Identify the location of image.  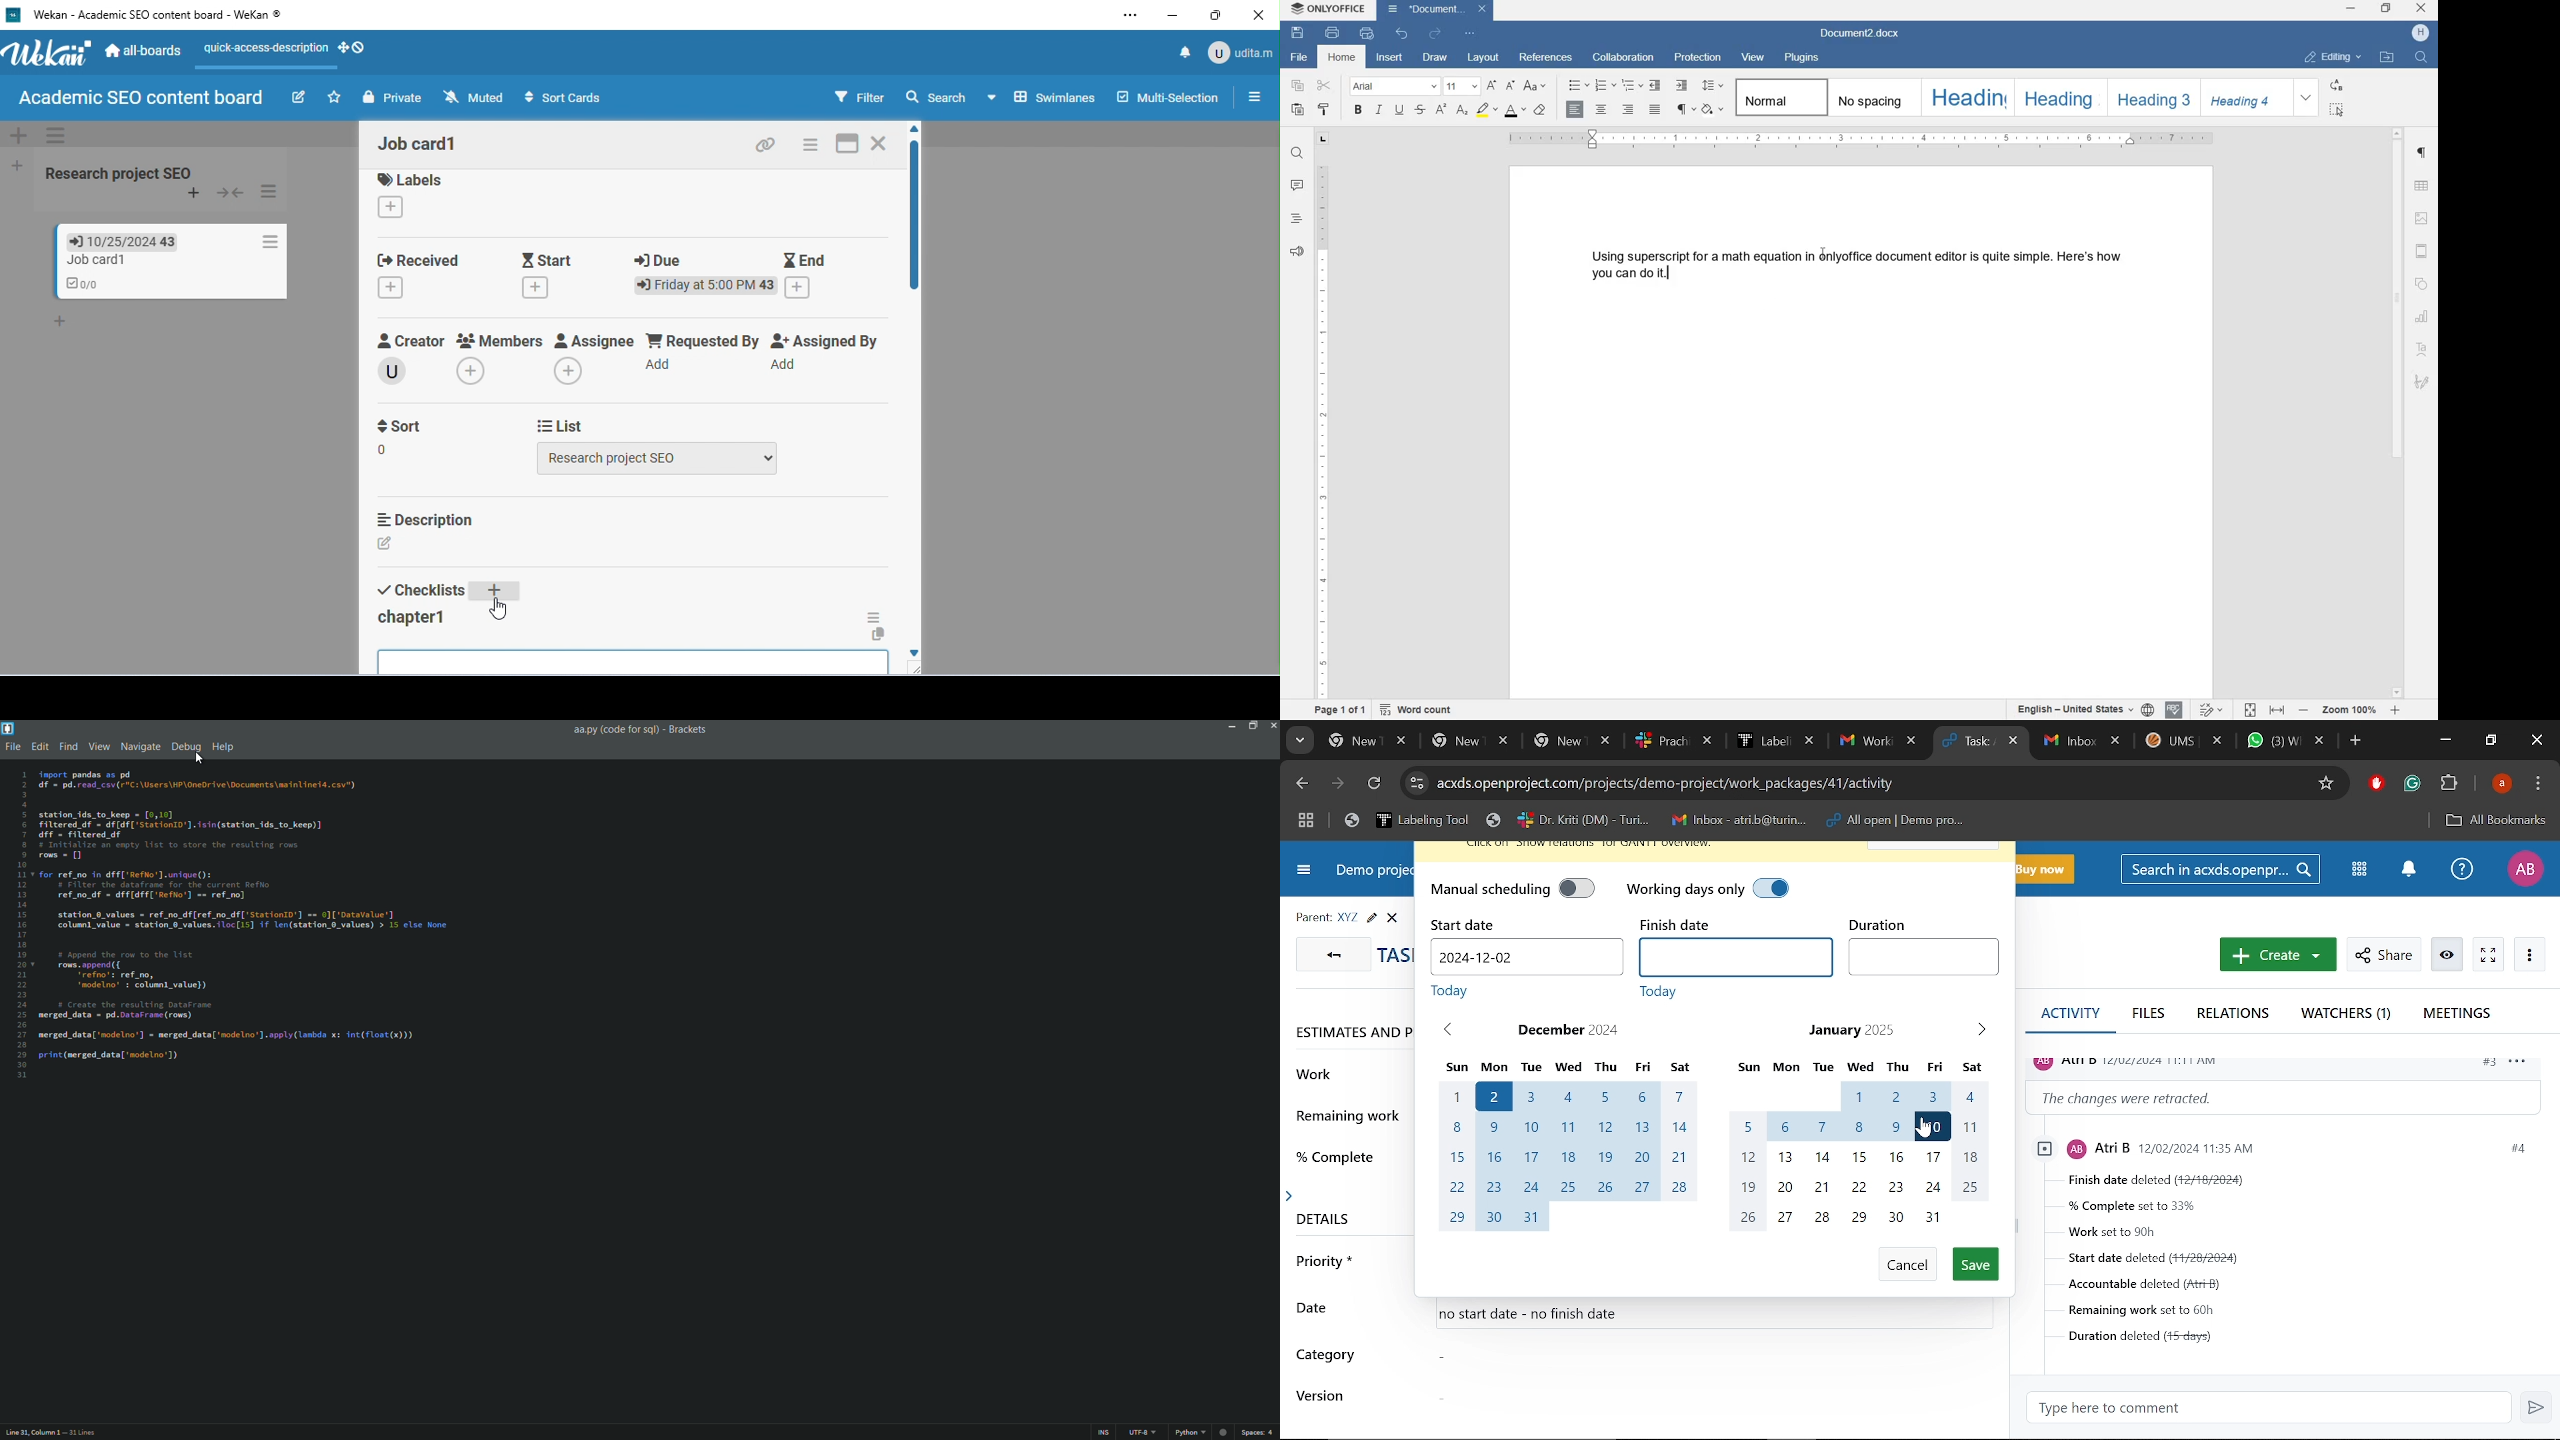
(2422, 218).